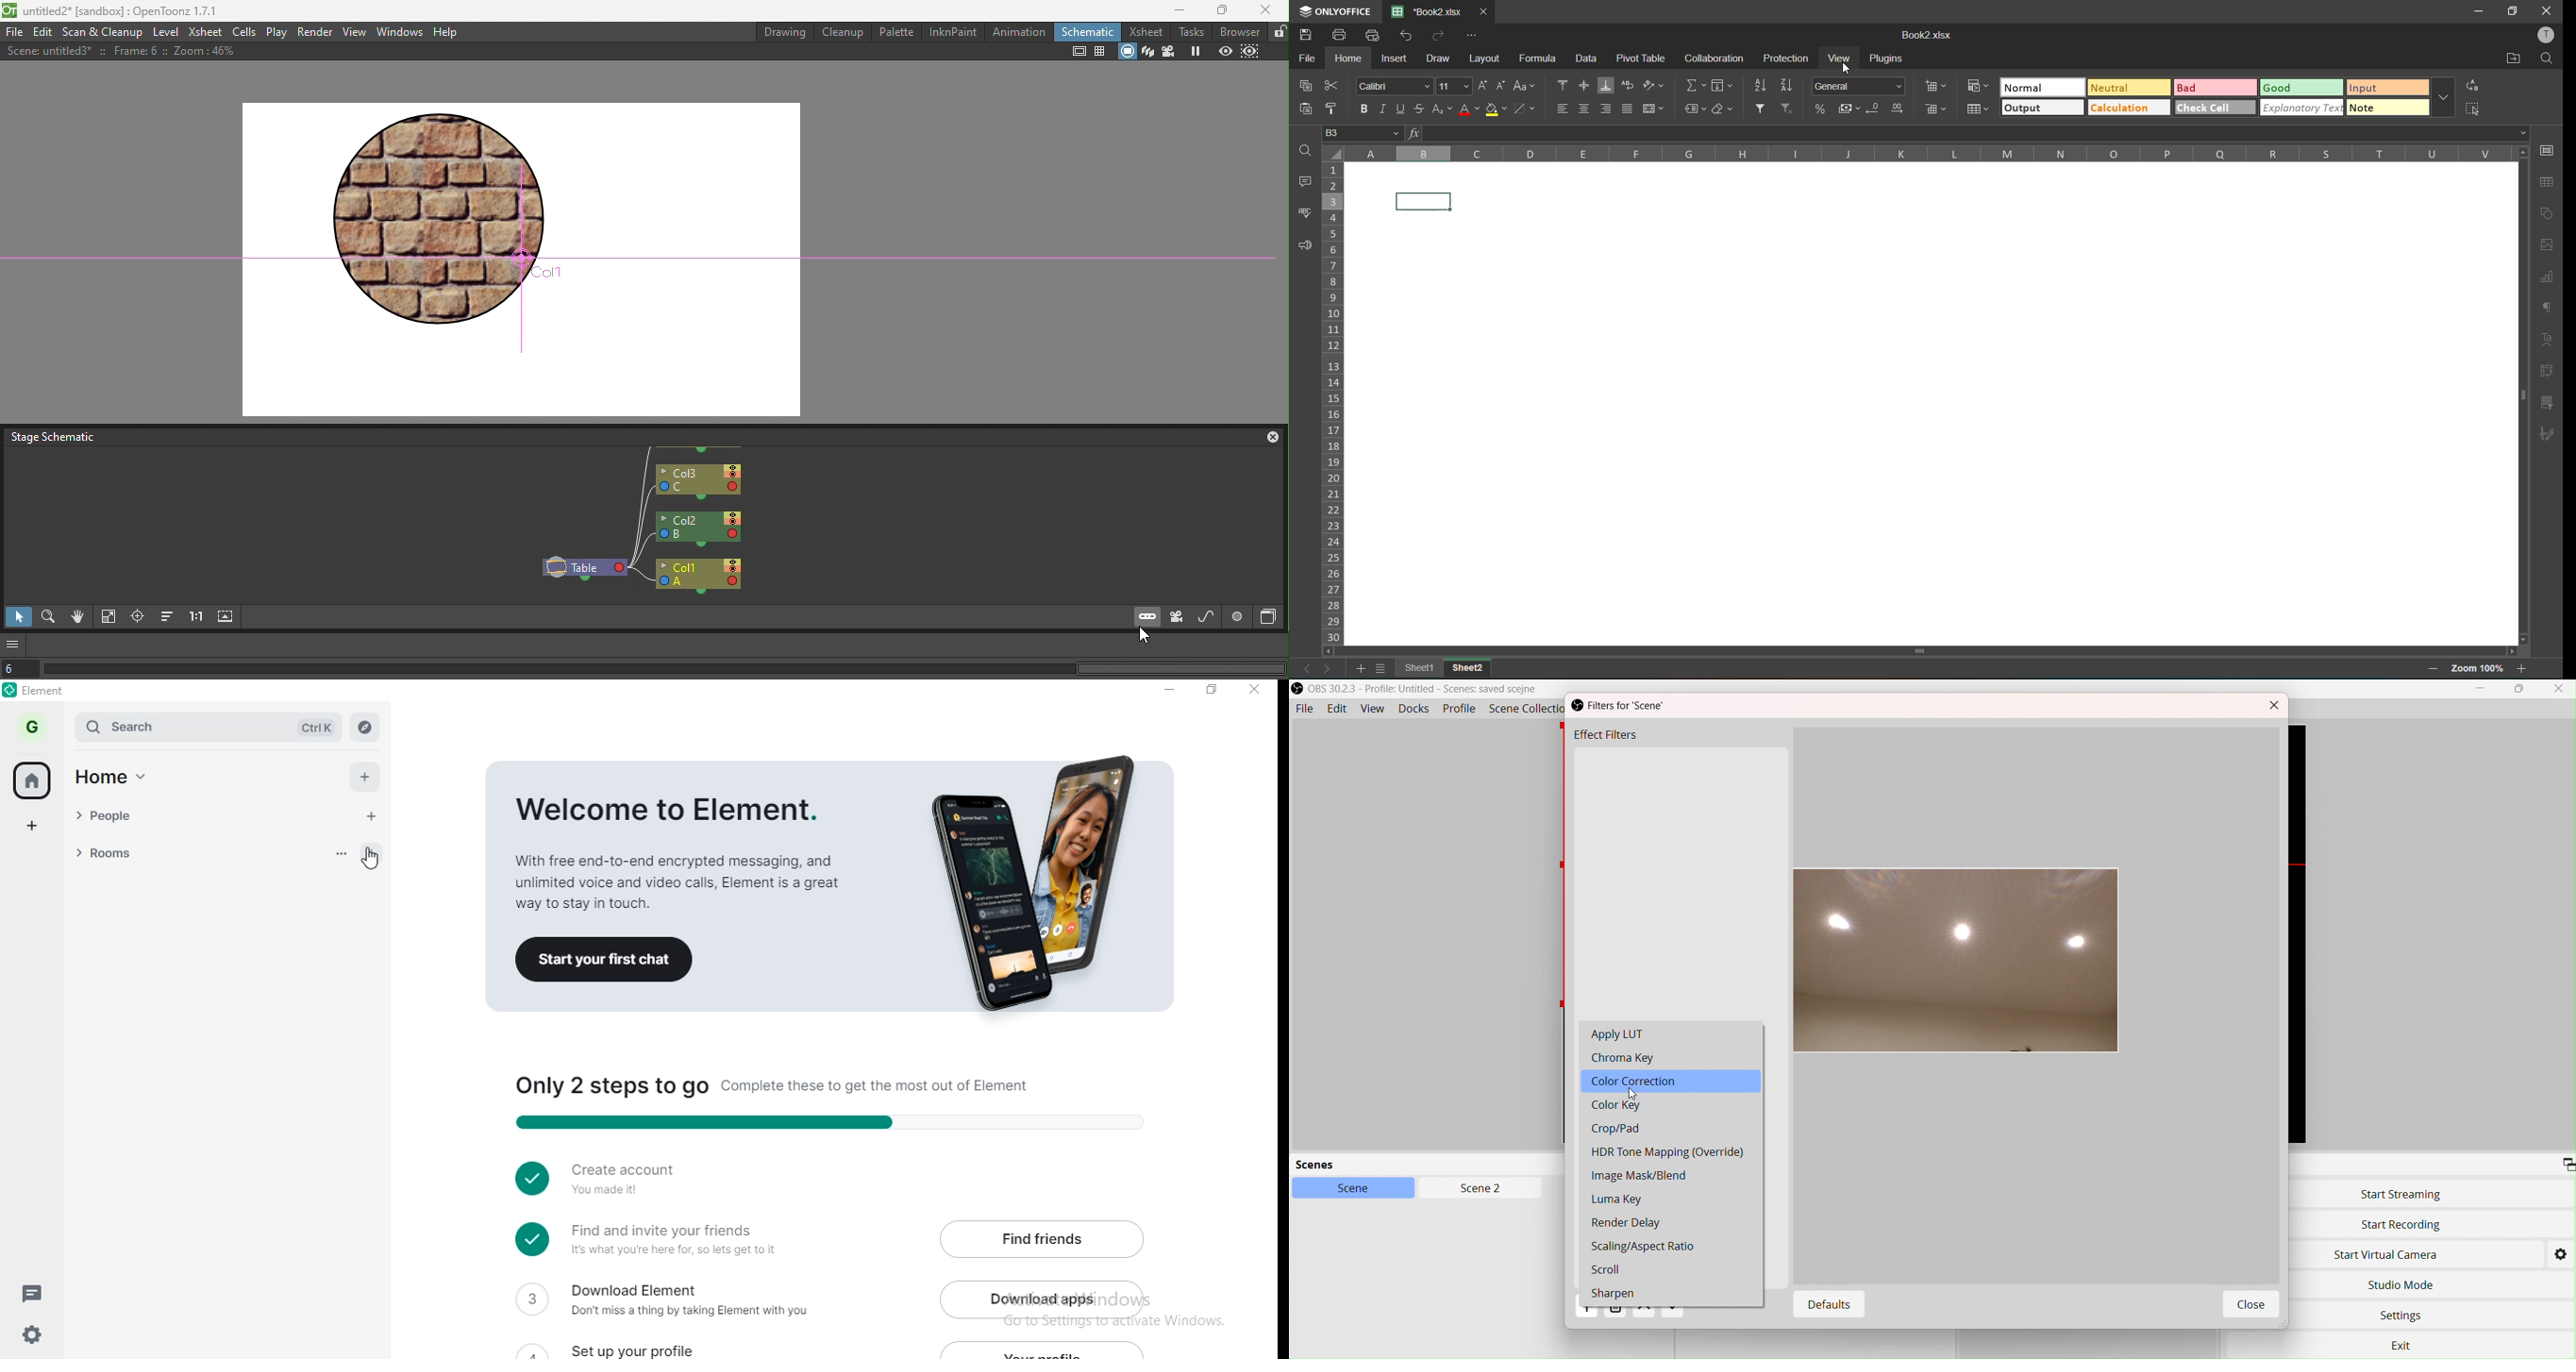 The height and width of the screenshot is (1372, 2576). I want to click on decrement size, so click(1503, 86).